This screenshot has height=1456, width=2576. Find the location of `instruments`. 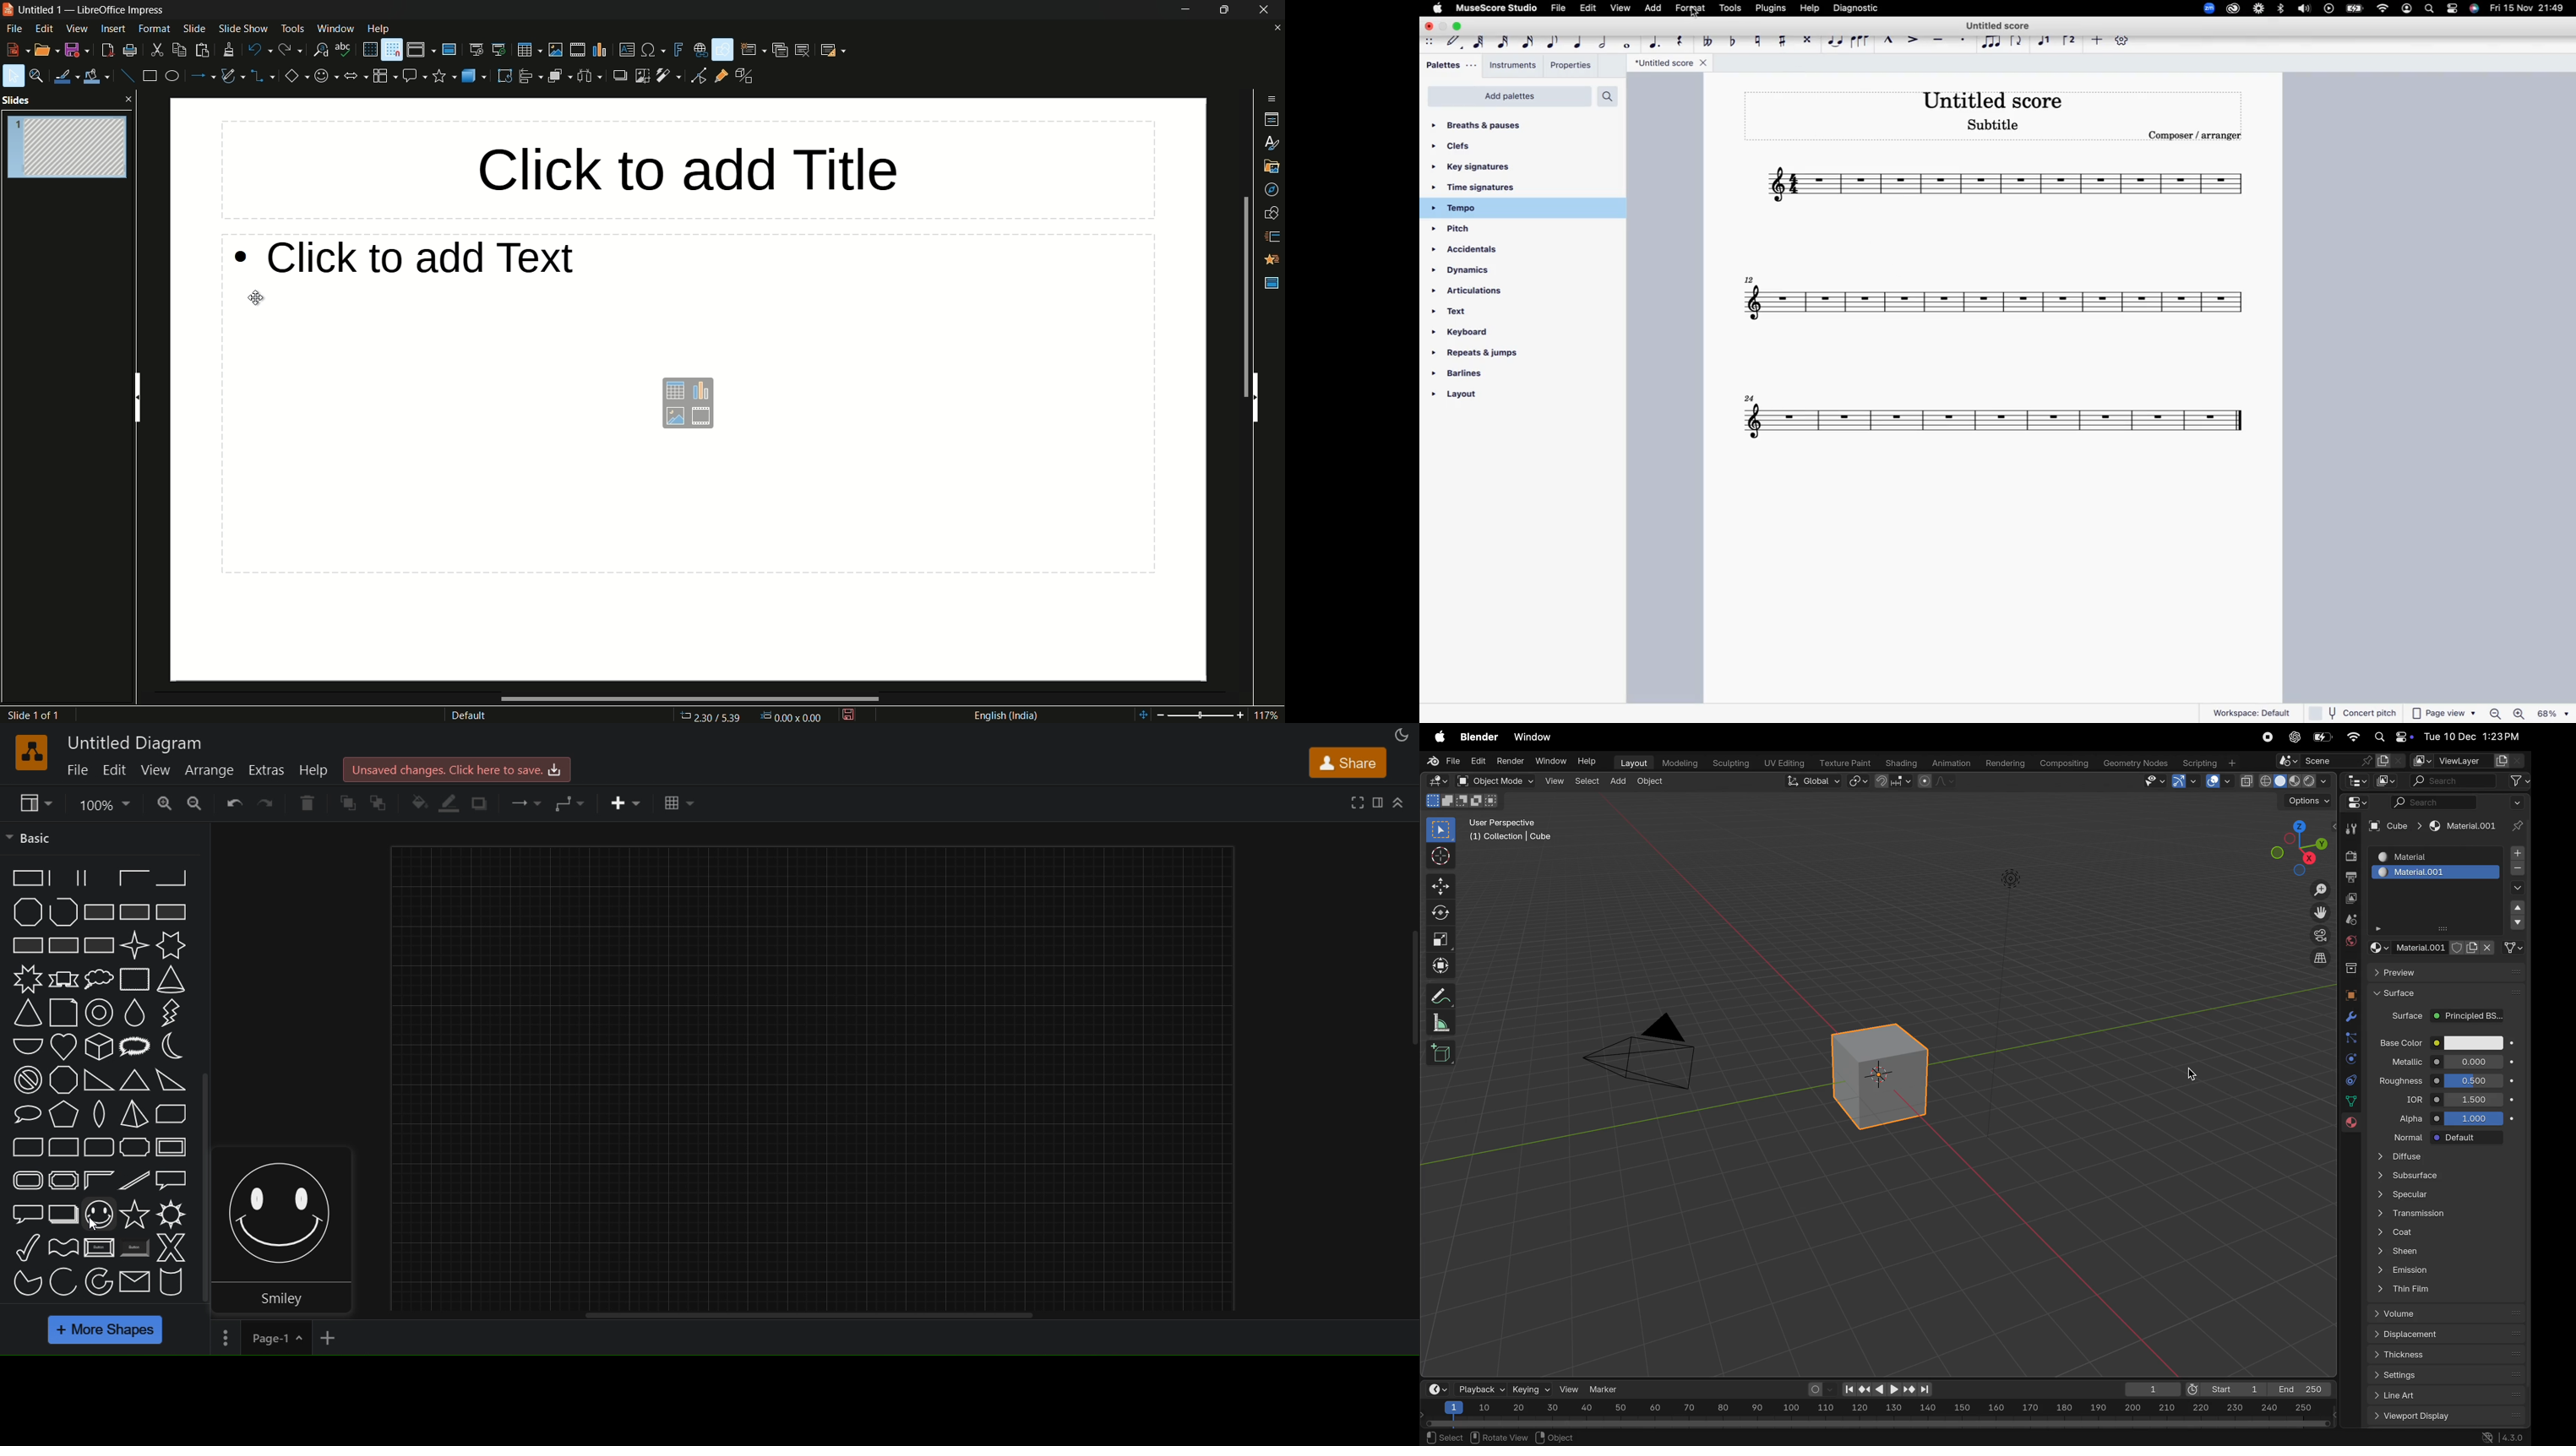

instruments is located at coordinates (1512, 65).